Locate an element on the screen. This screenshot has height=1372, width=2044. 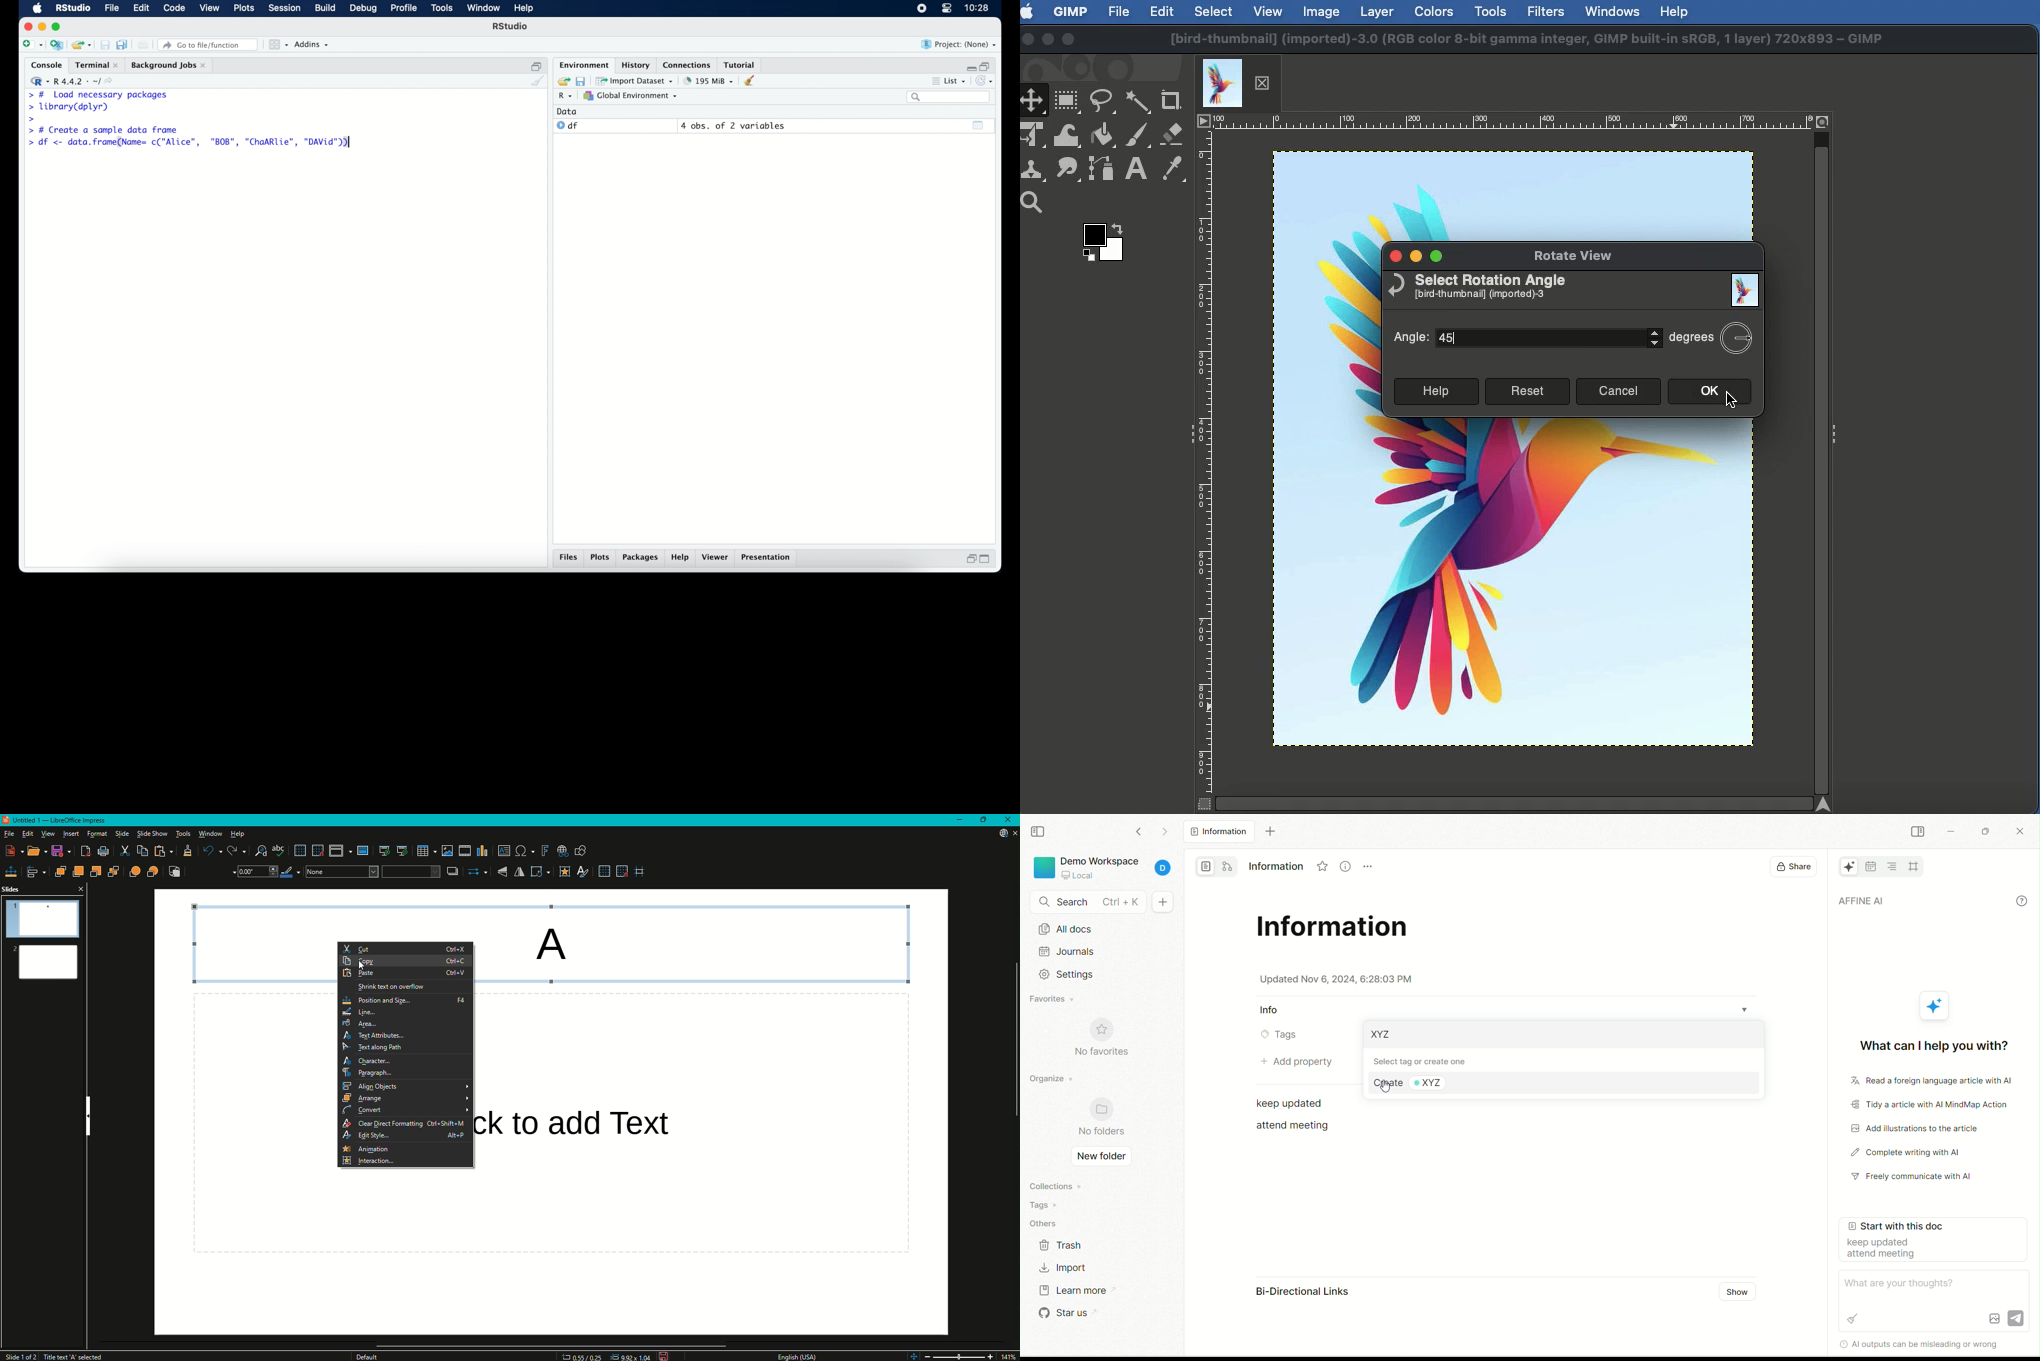
save is located at coordinates (580, 80).